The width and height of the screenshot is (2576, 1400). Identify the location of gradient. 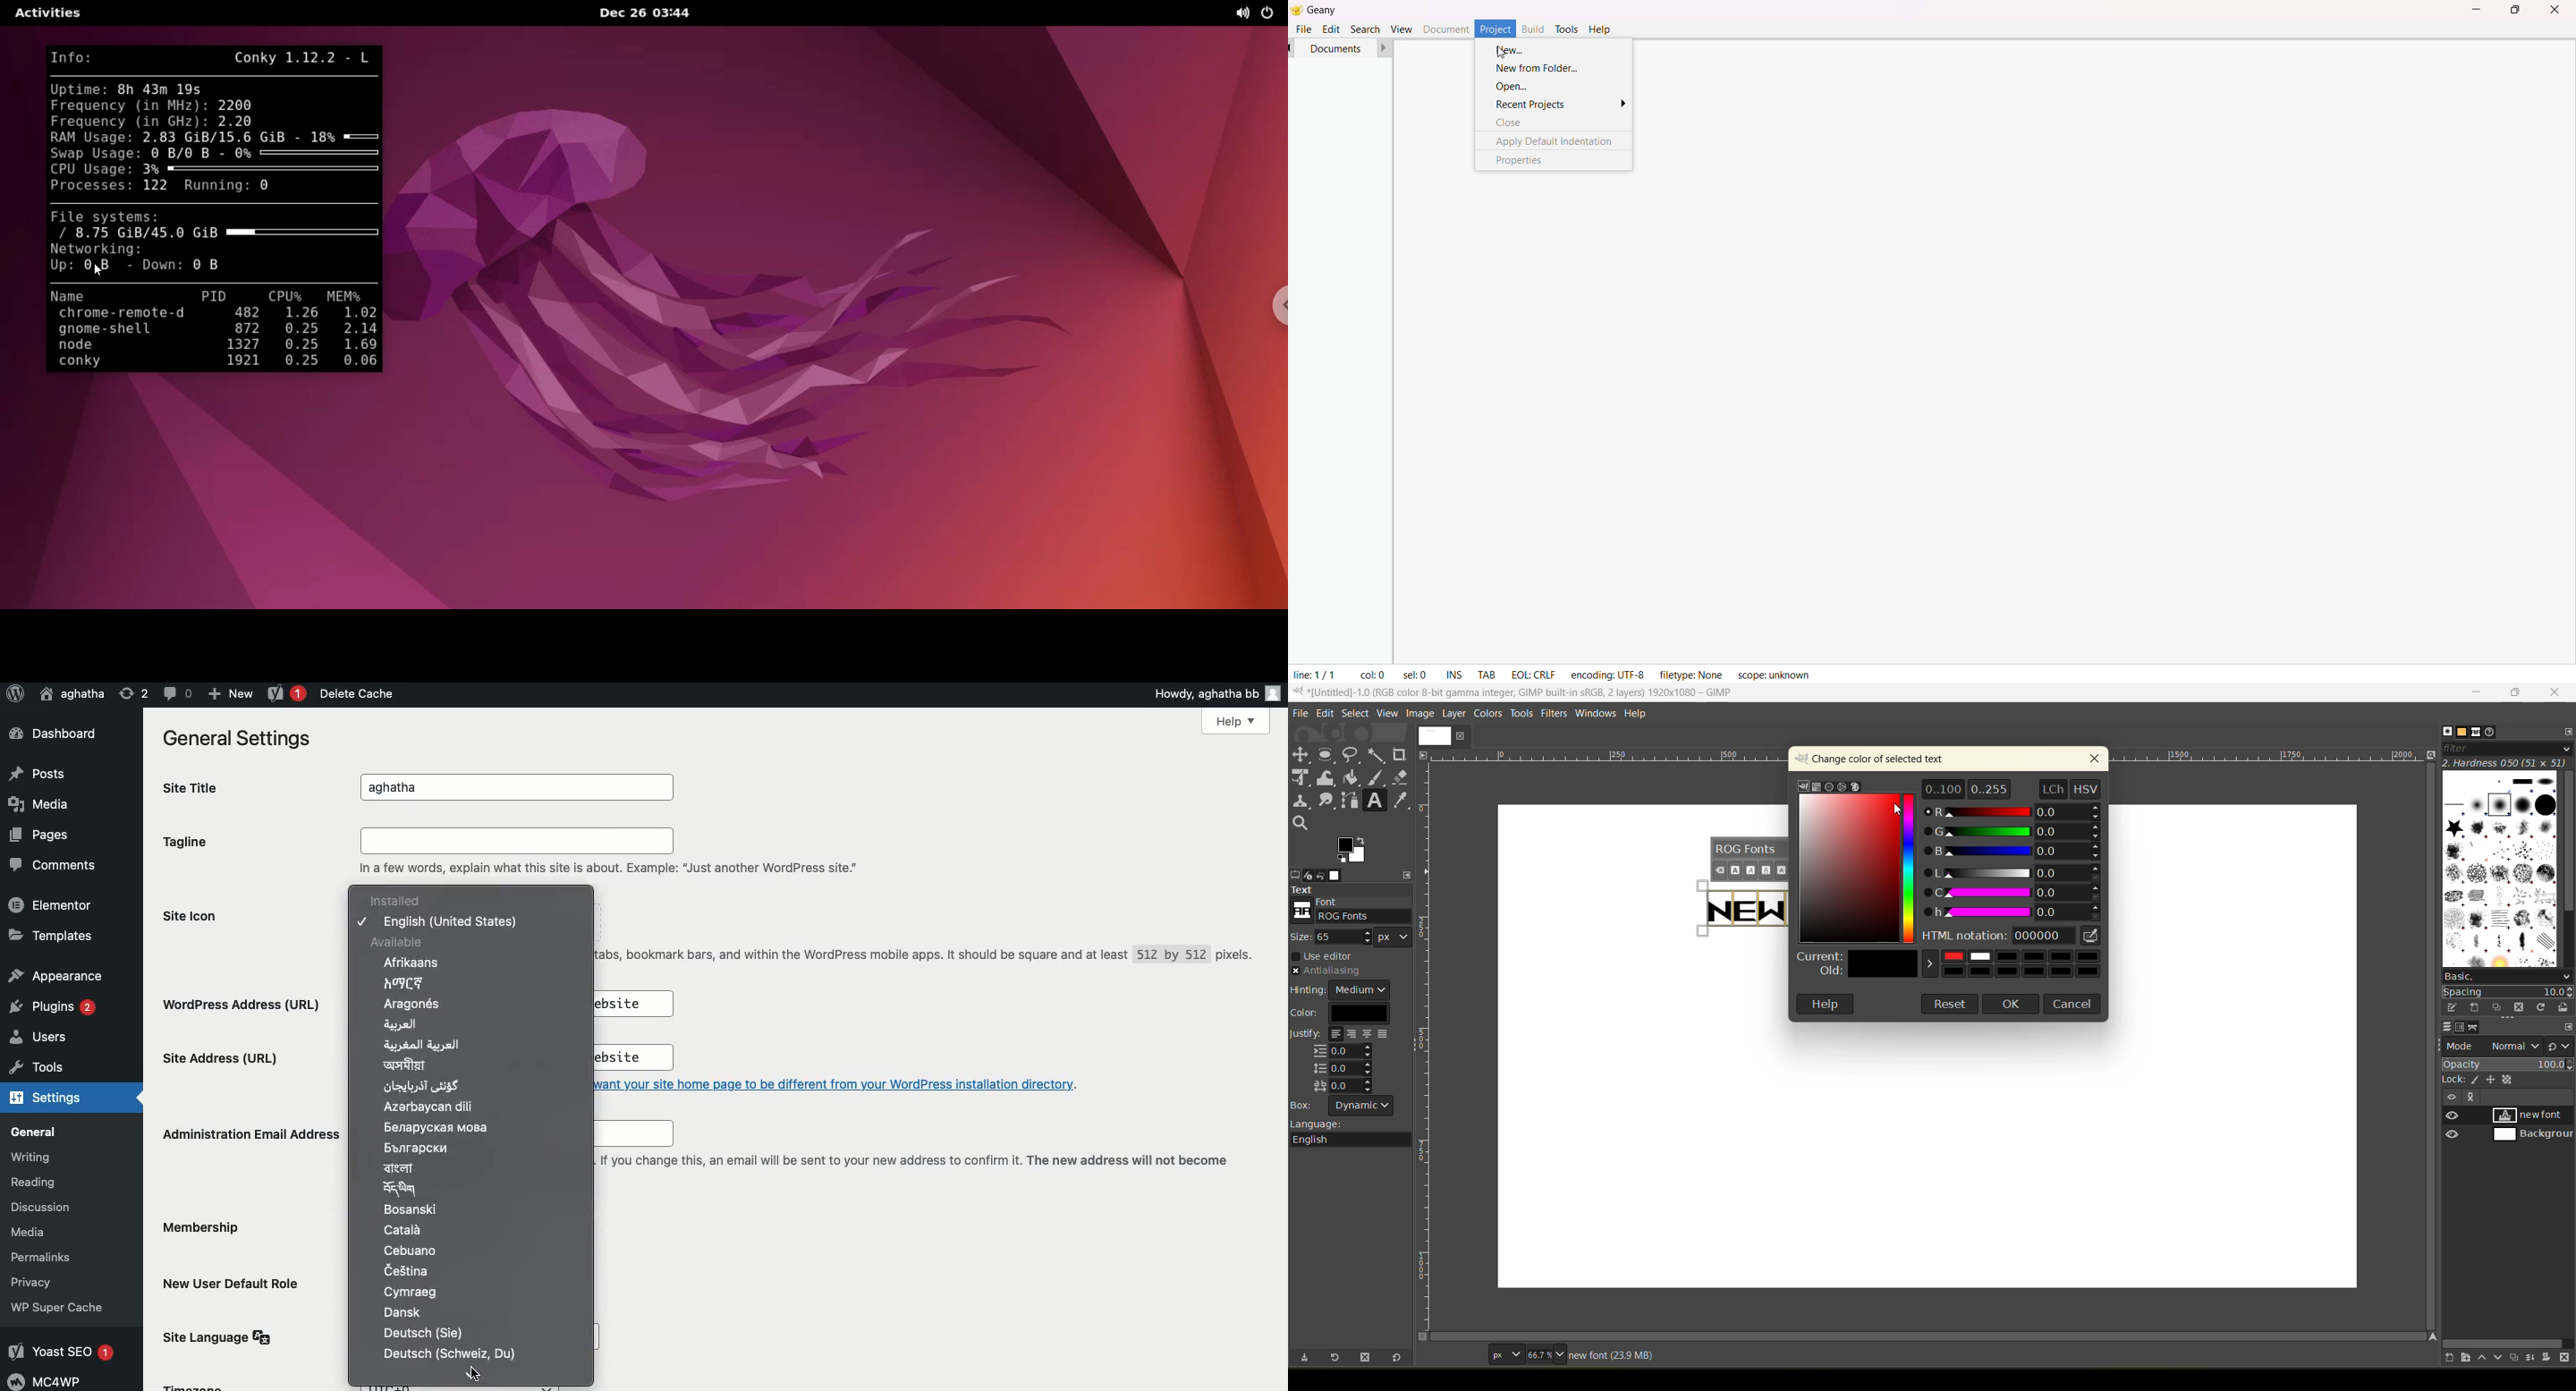
(1847, 866).